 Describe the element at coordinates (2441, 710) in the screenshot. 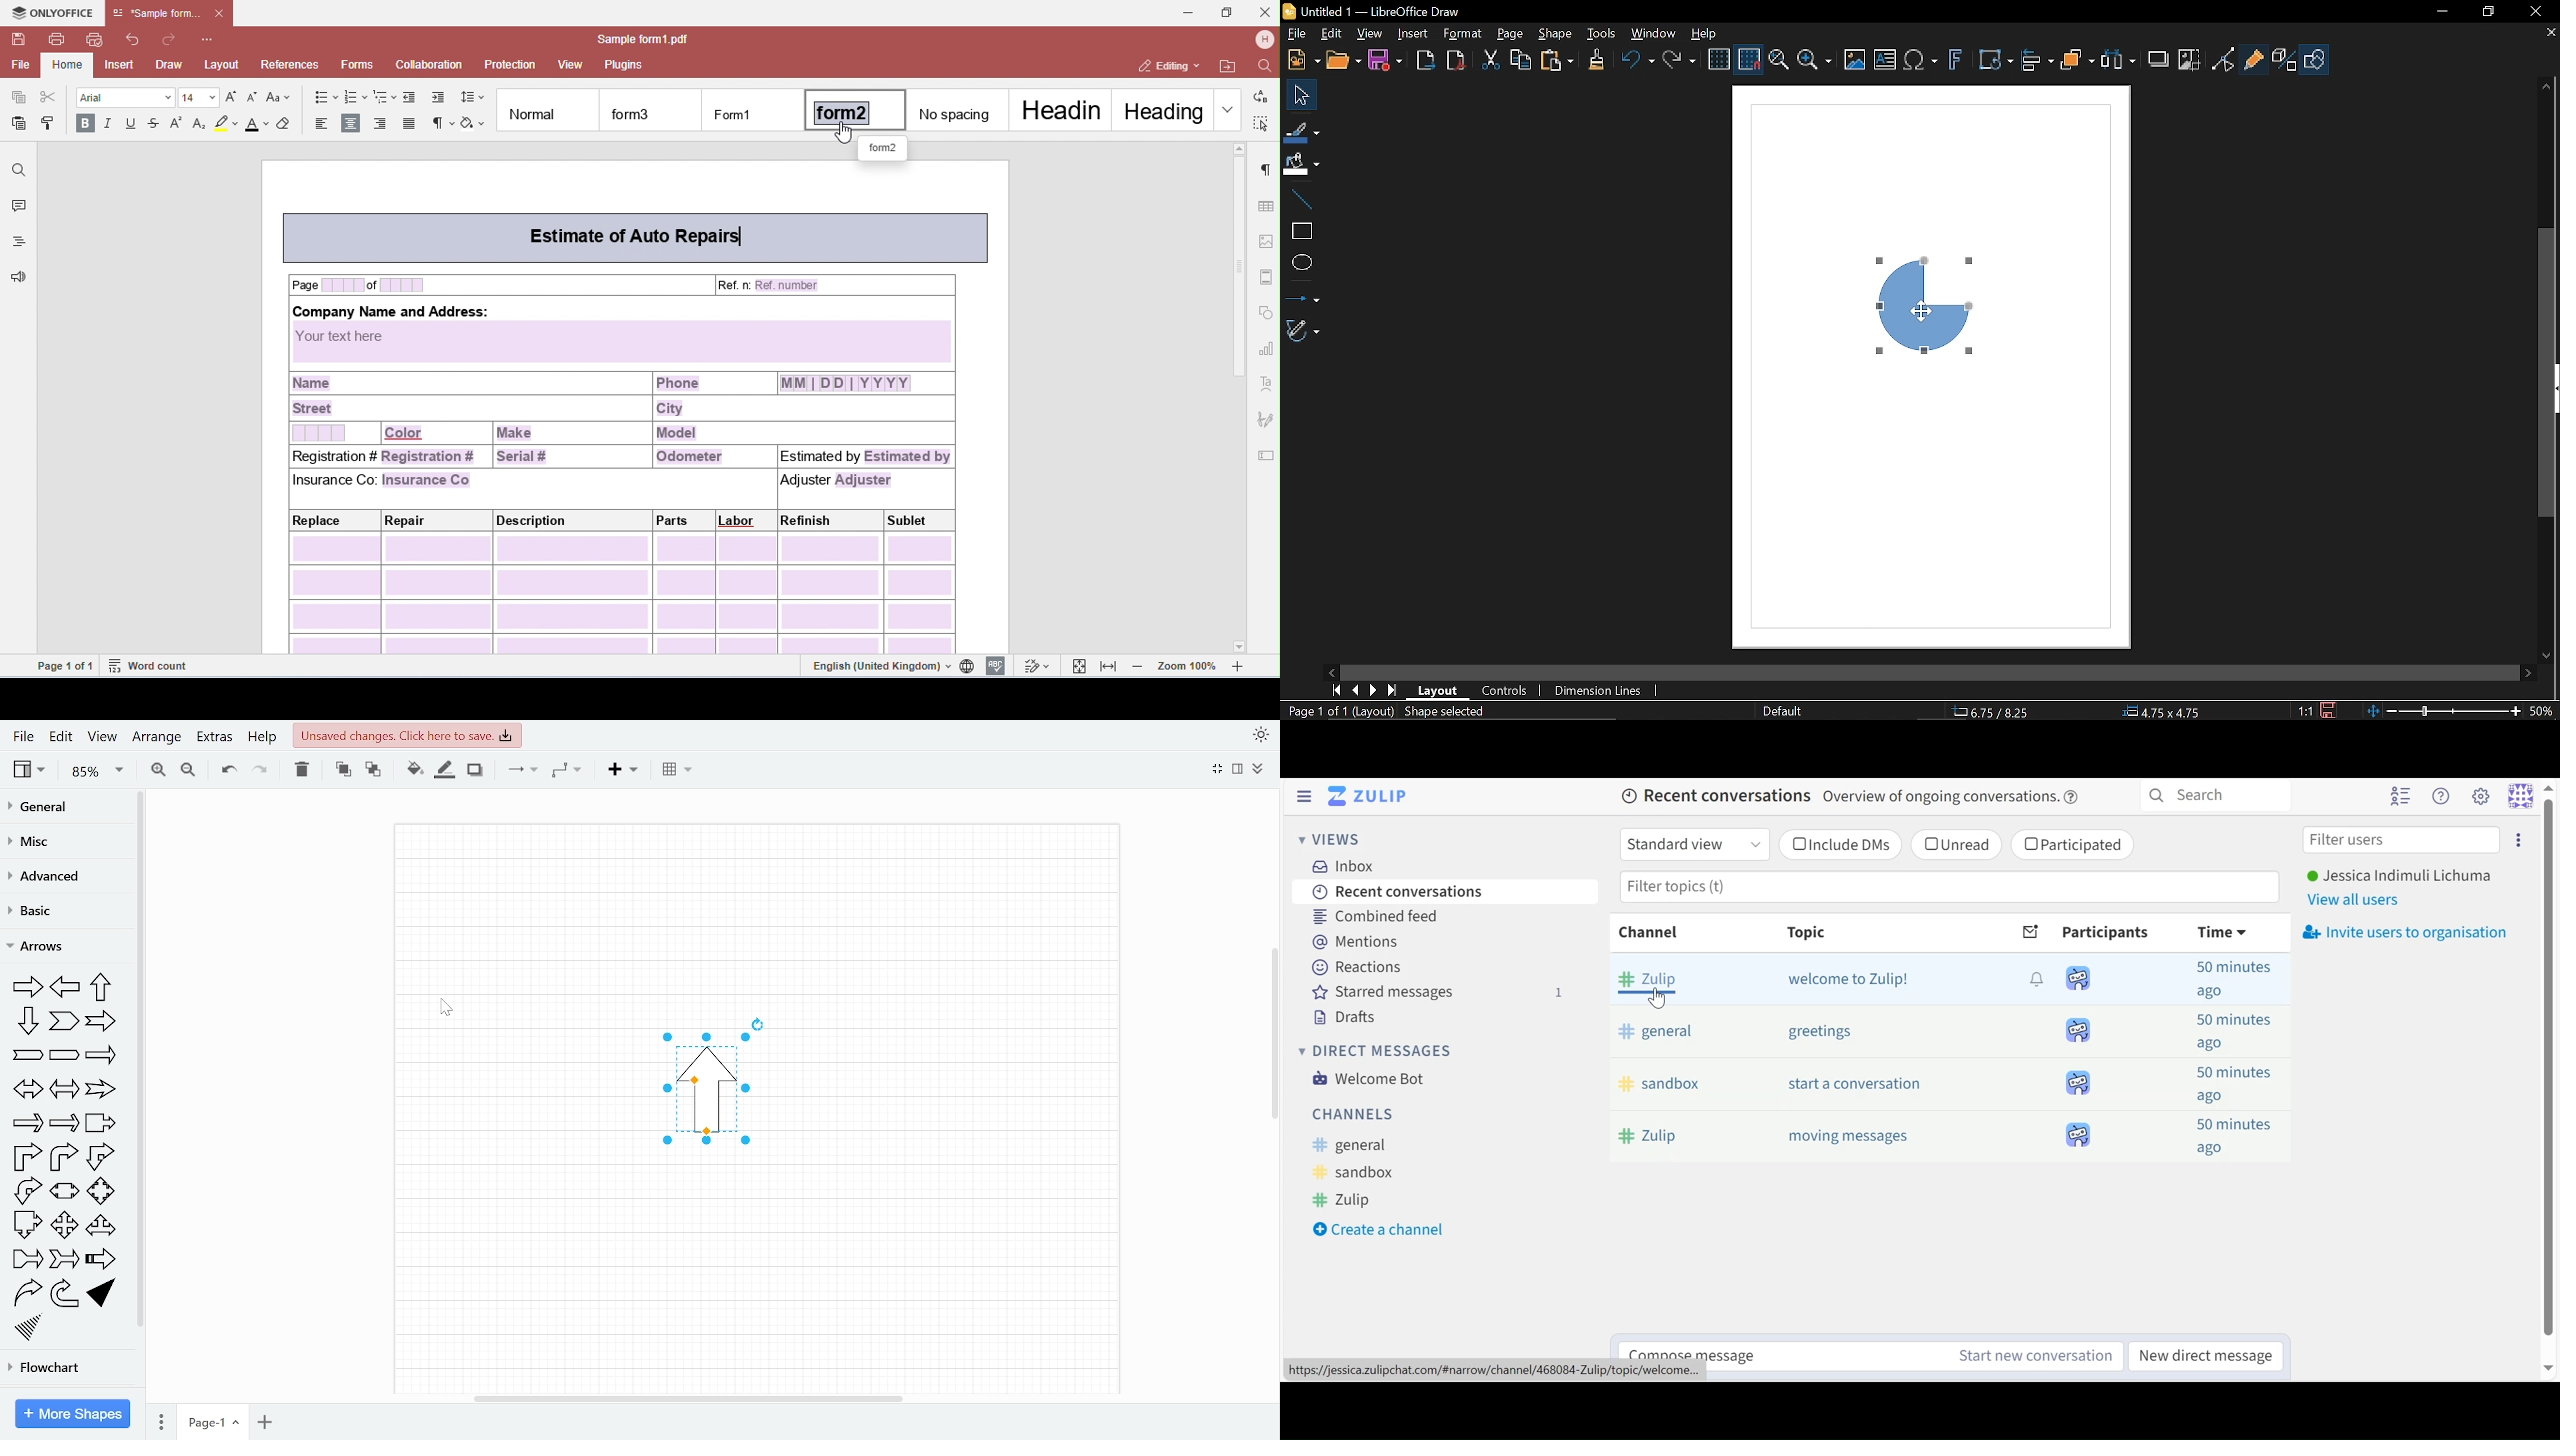

I see `Change zoom` at that location.